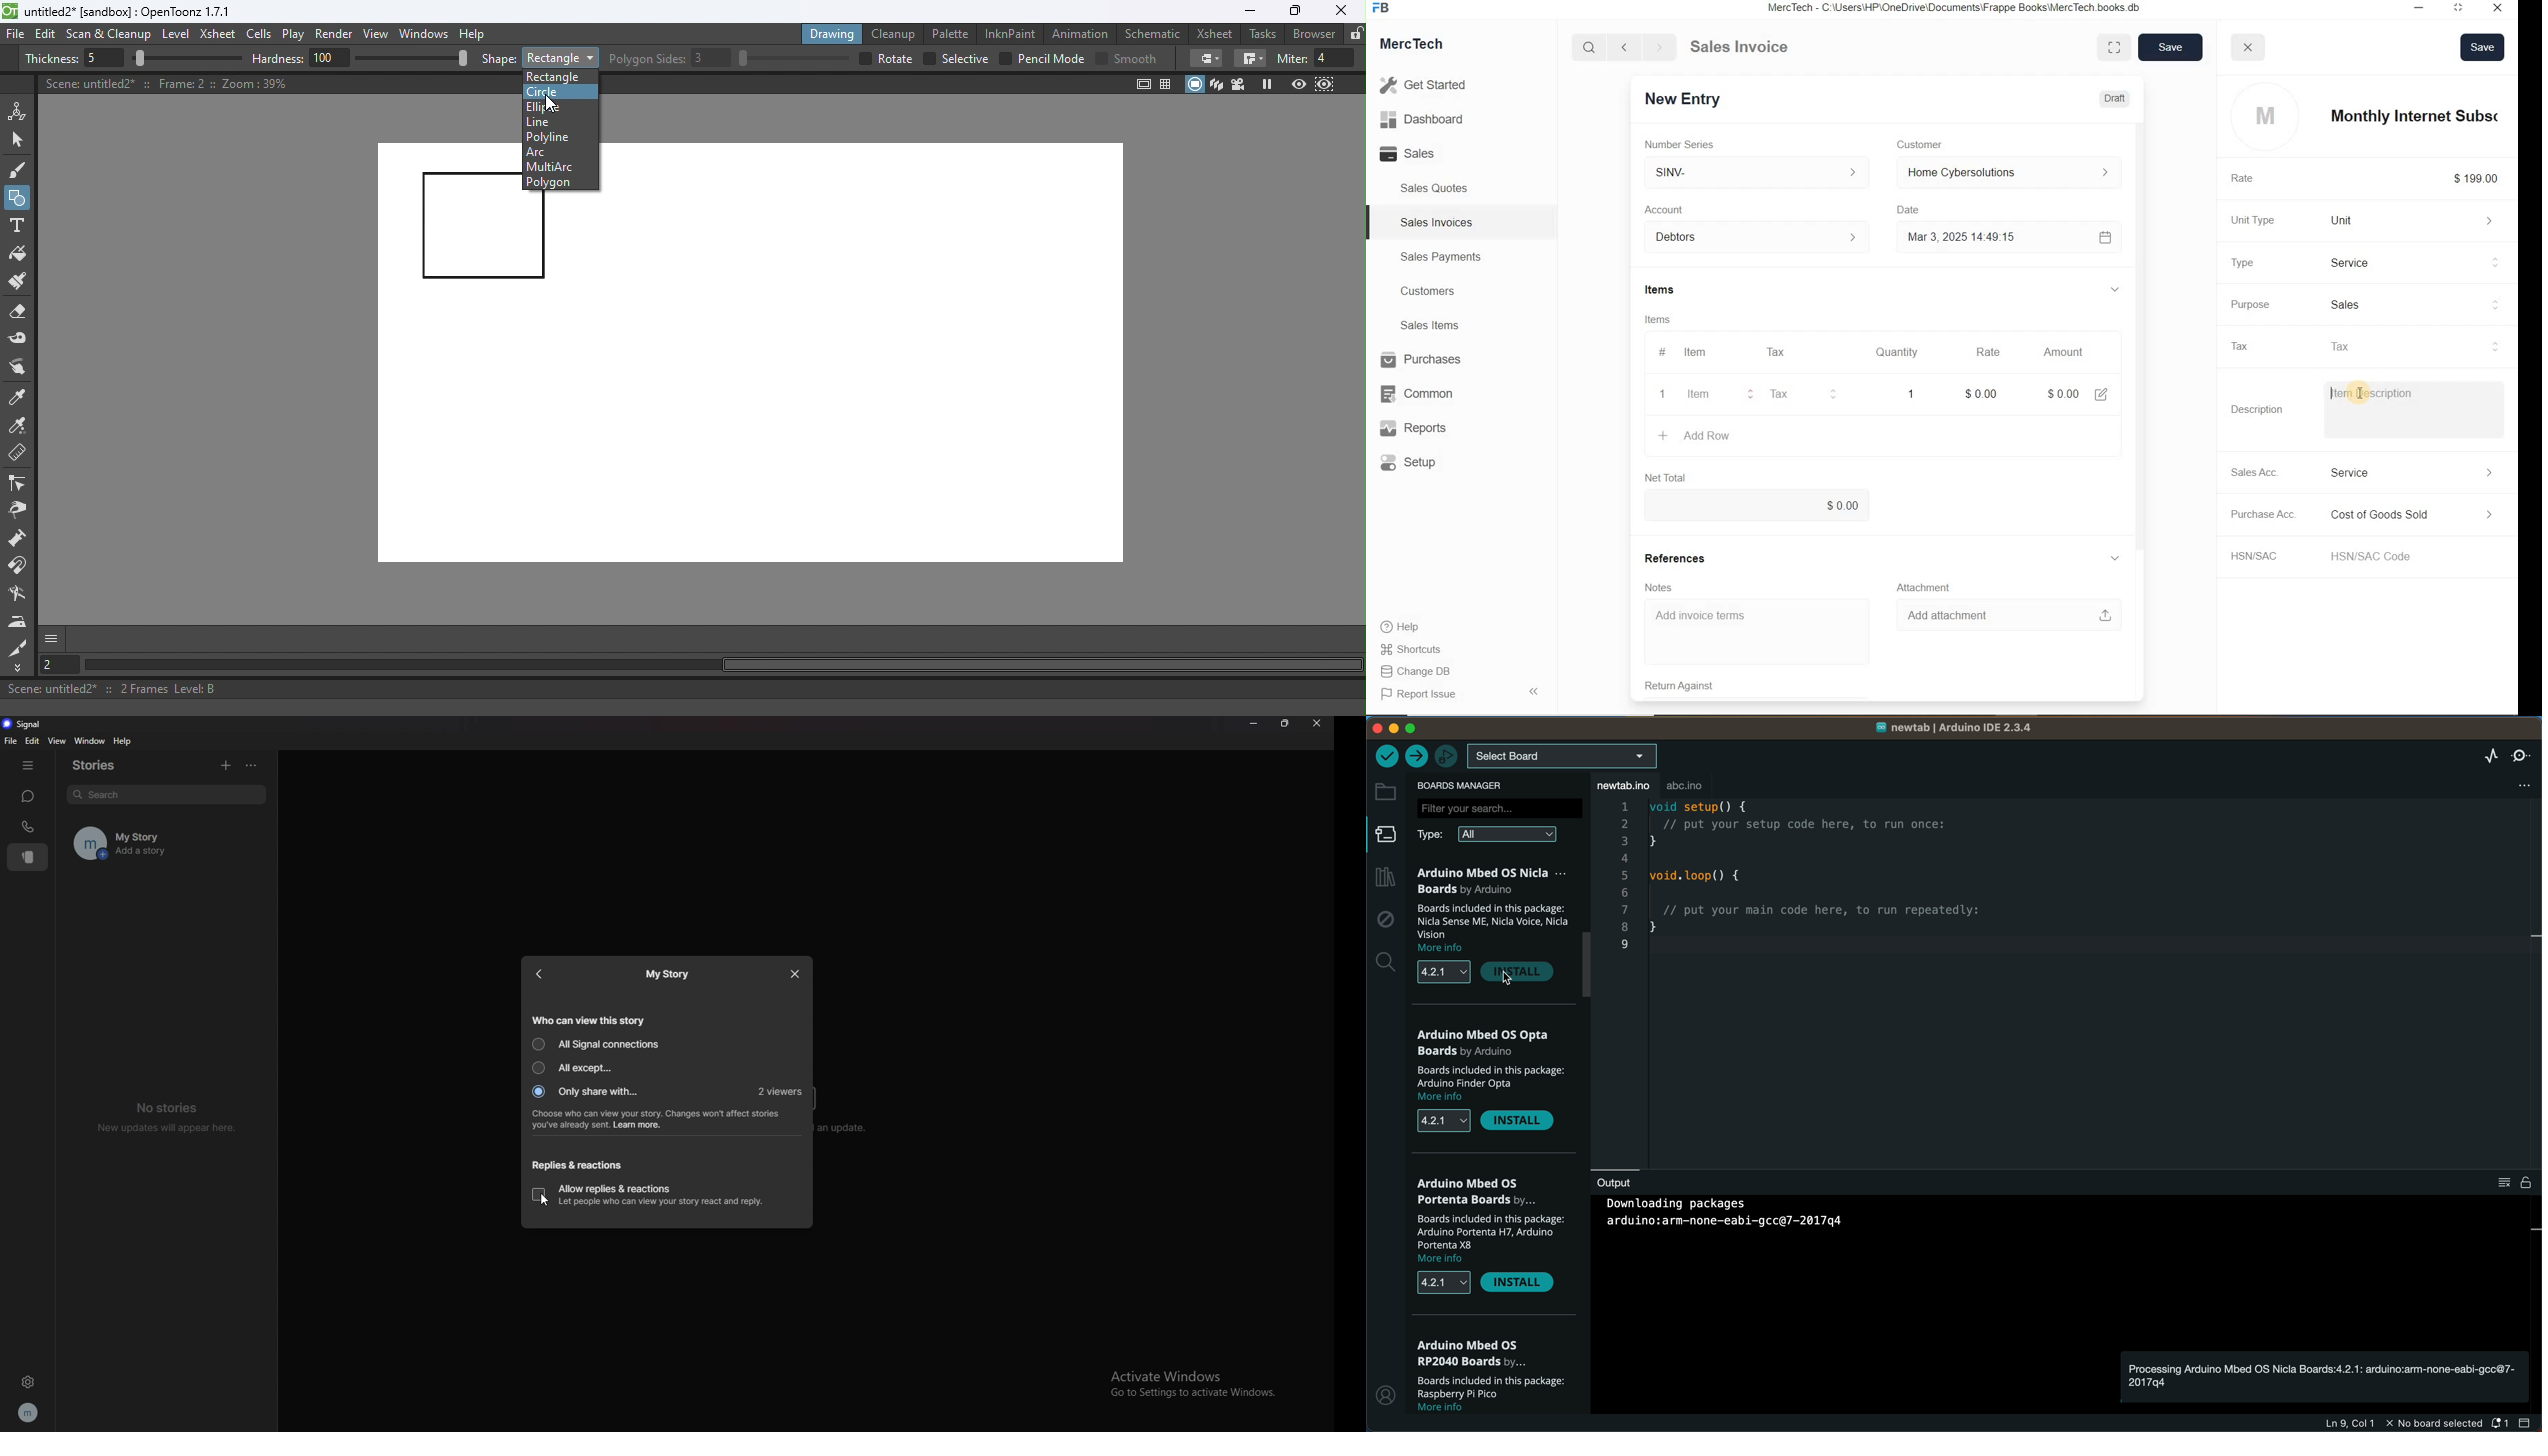 The width and height of the screenshot is (2548, 1456). Describe the element at coordinates (545, 1199) in the screenshot. I see `cursor` at that location.